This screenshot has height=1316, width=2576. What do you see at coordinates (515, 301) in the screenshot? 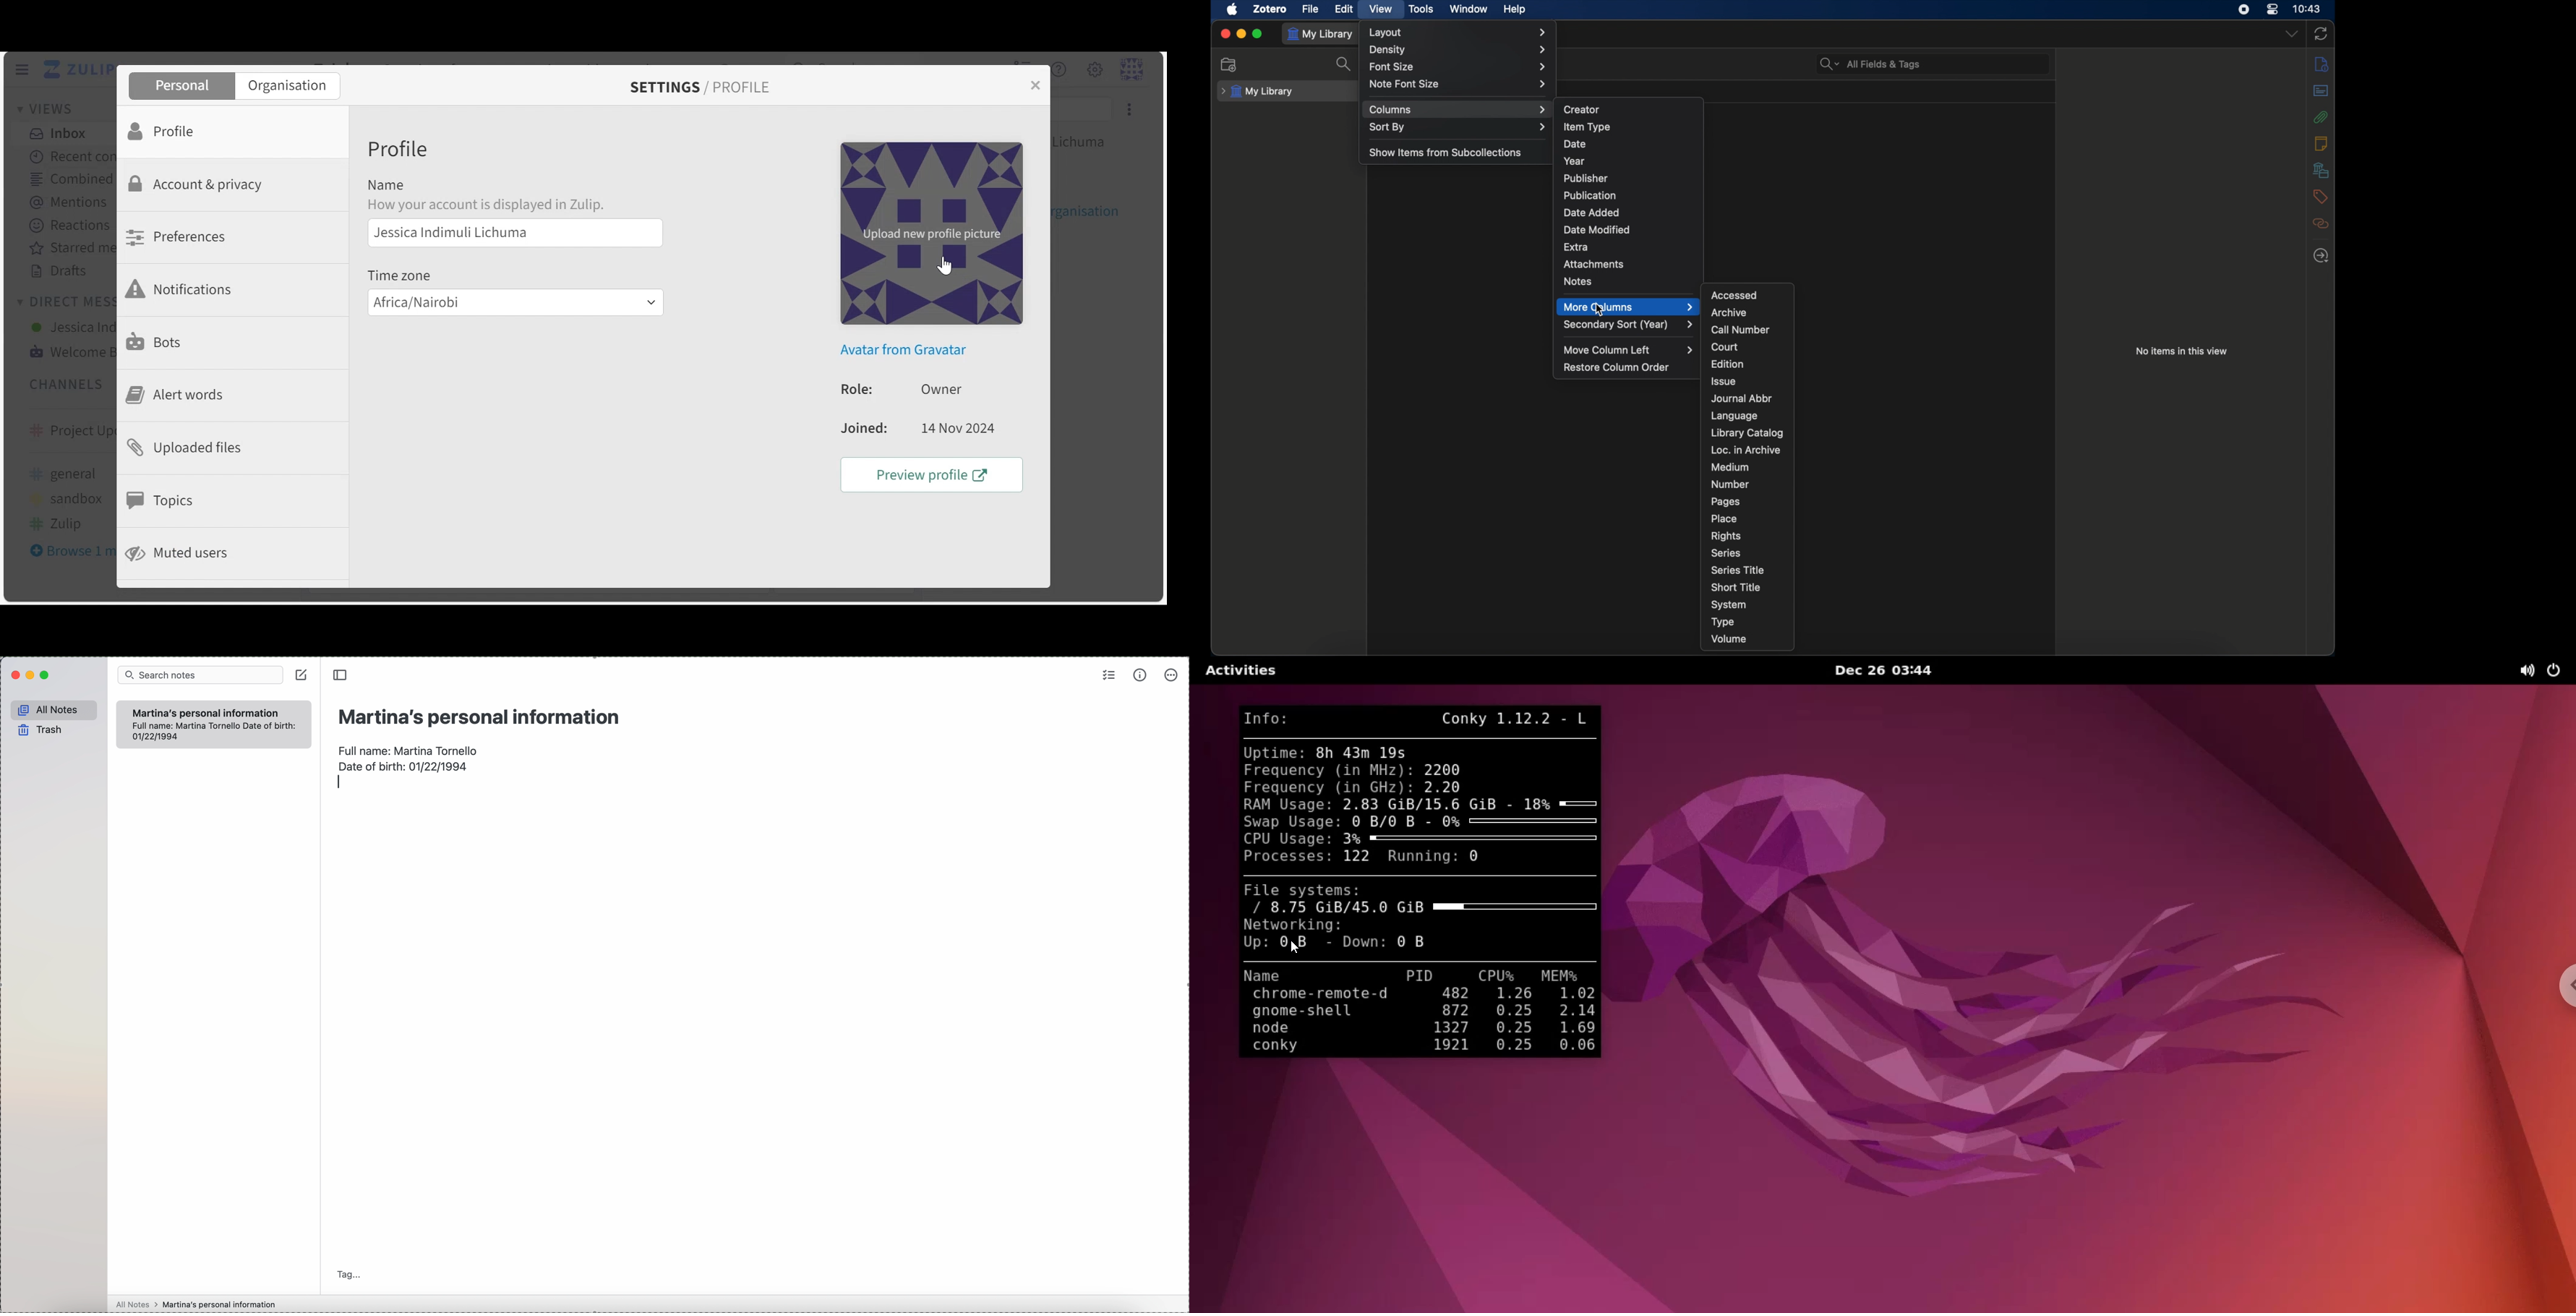
I see `Time Zone Dropdown menu` at bounding box center [515, 301].